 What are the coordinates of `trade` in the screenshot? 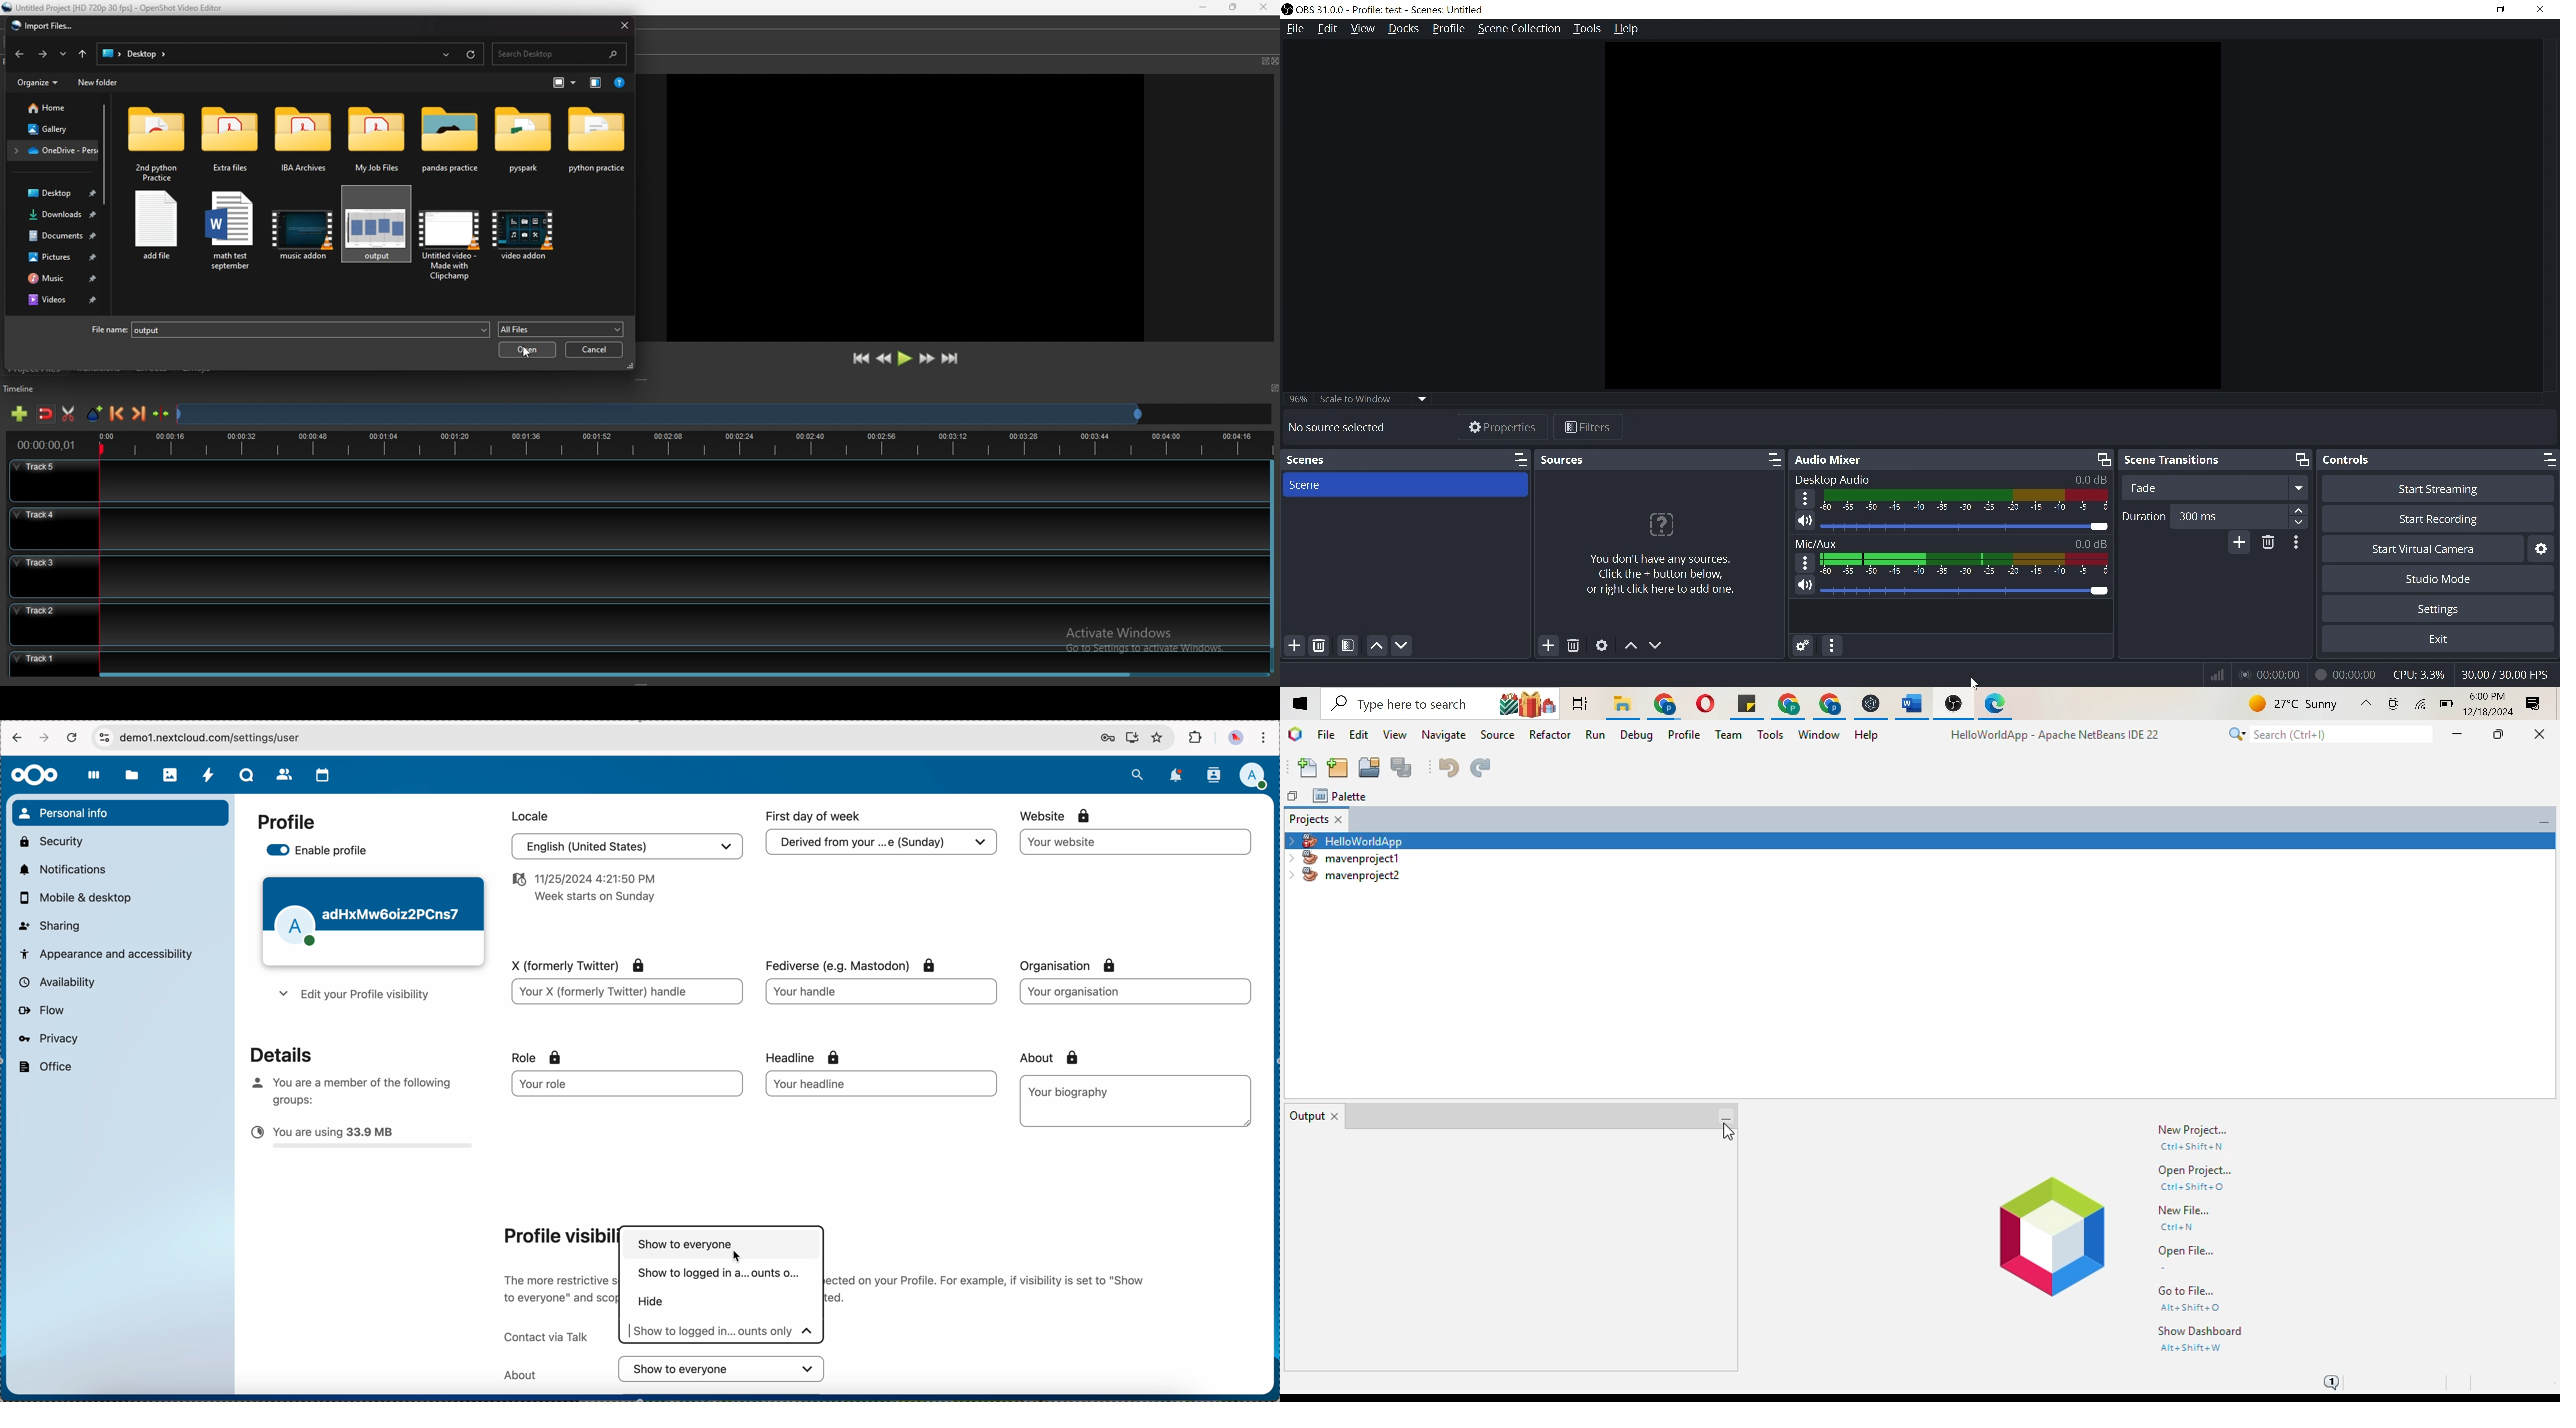 It's located at (2212, 489).